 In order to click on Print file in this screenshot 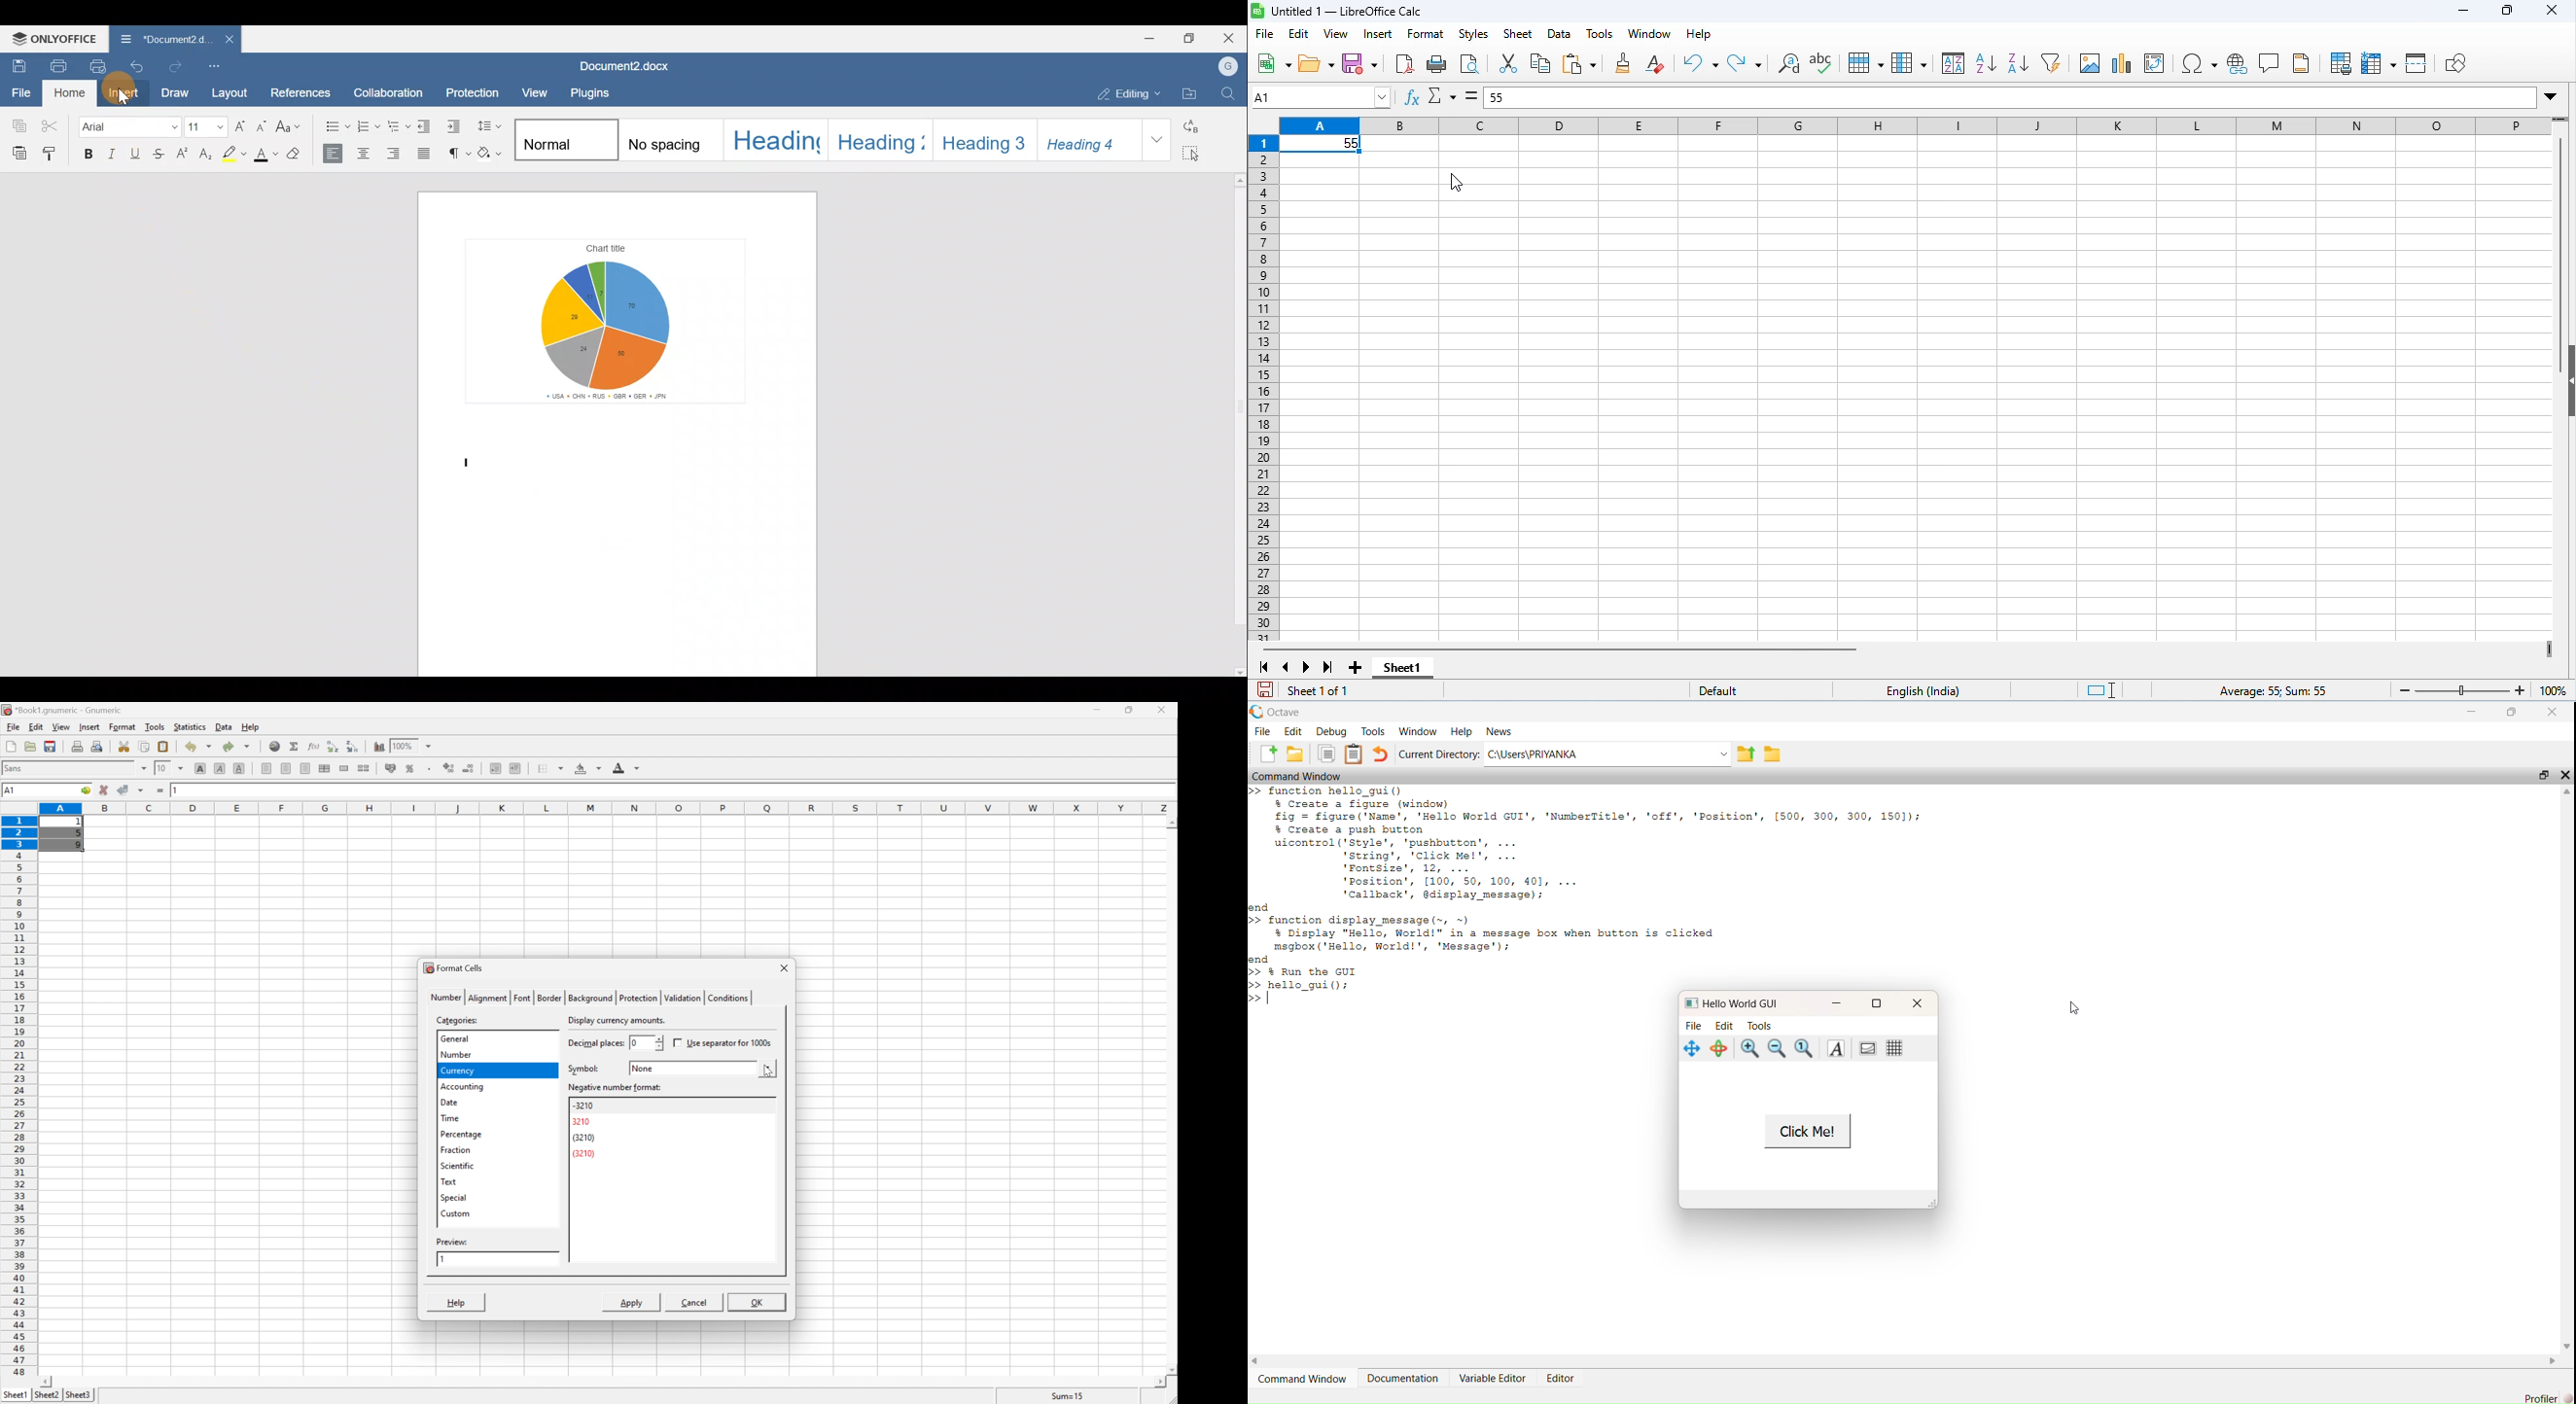, I will do `click(55, 65)`.